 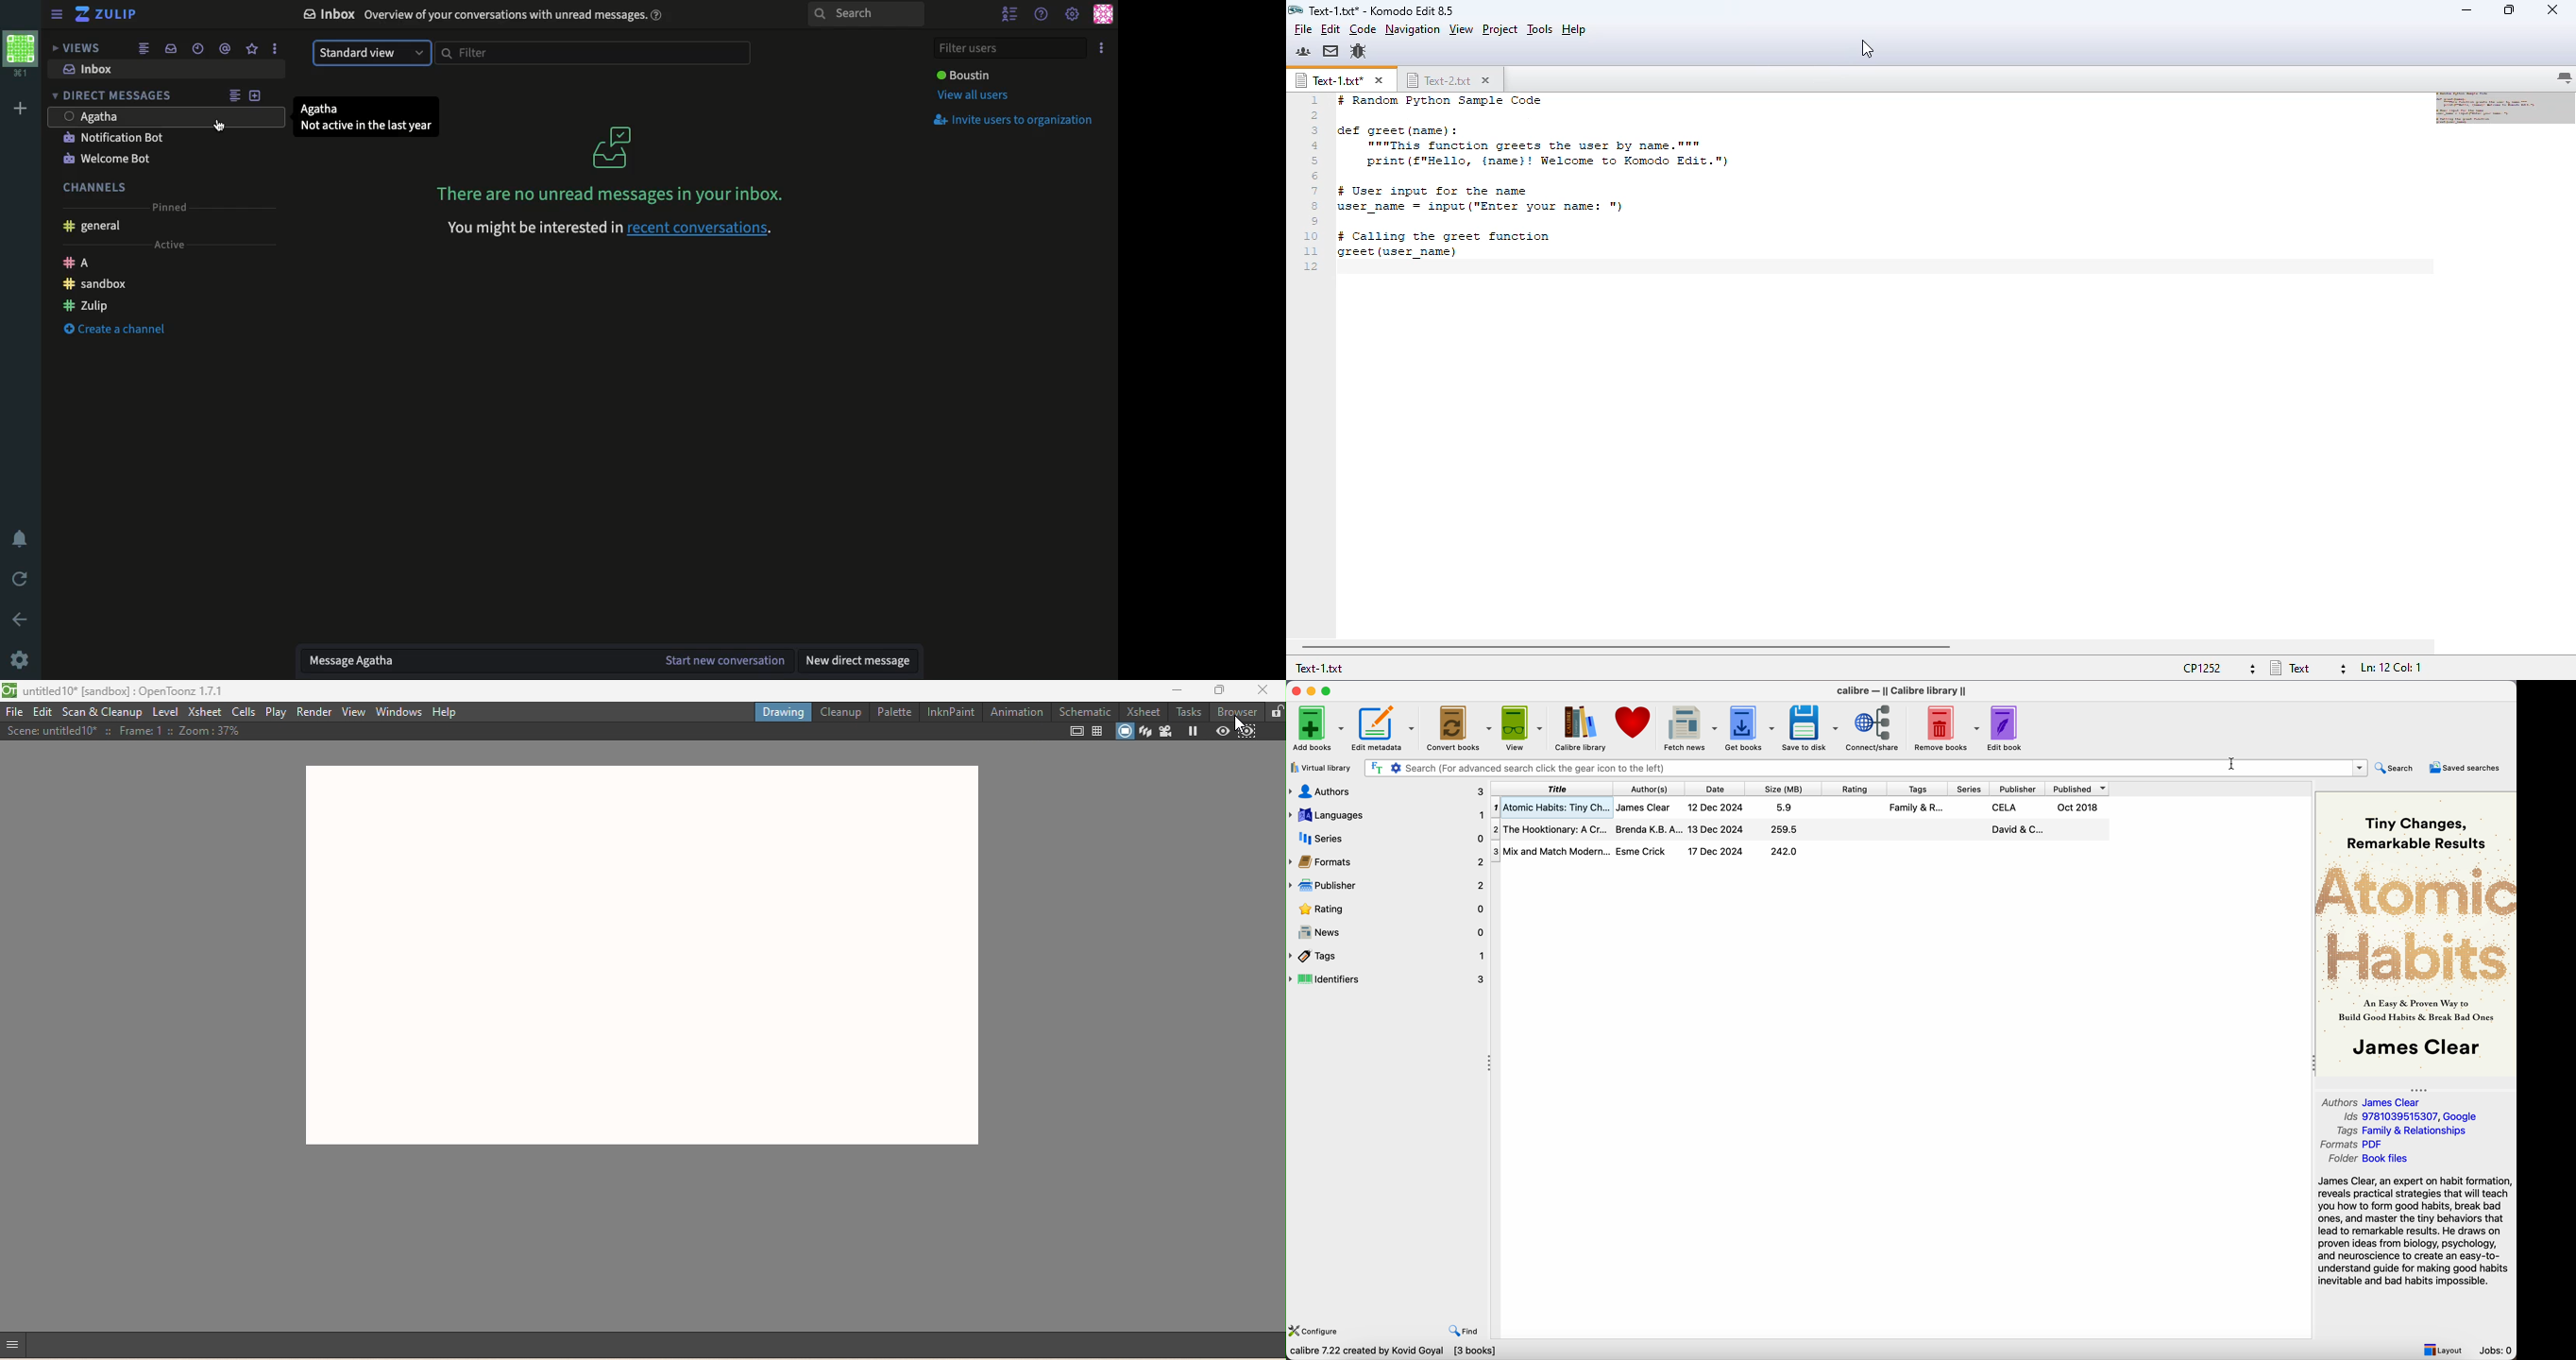 I want to click on view, so click(x=1521, y=728).